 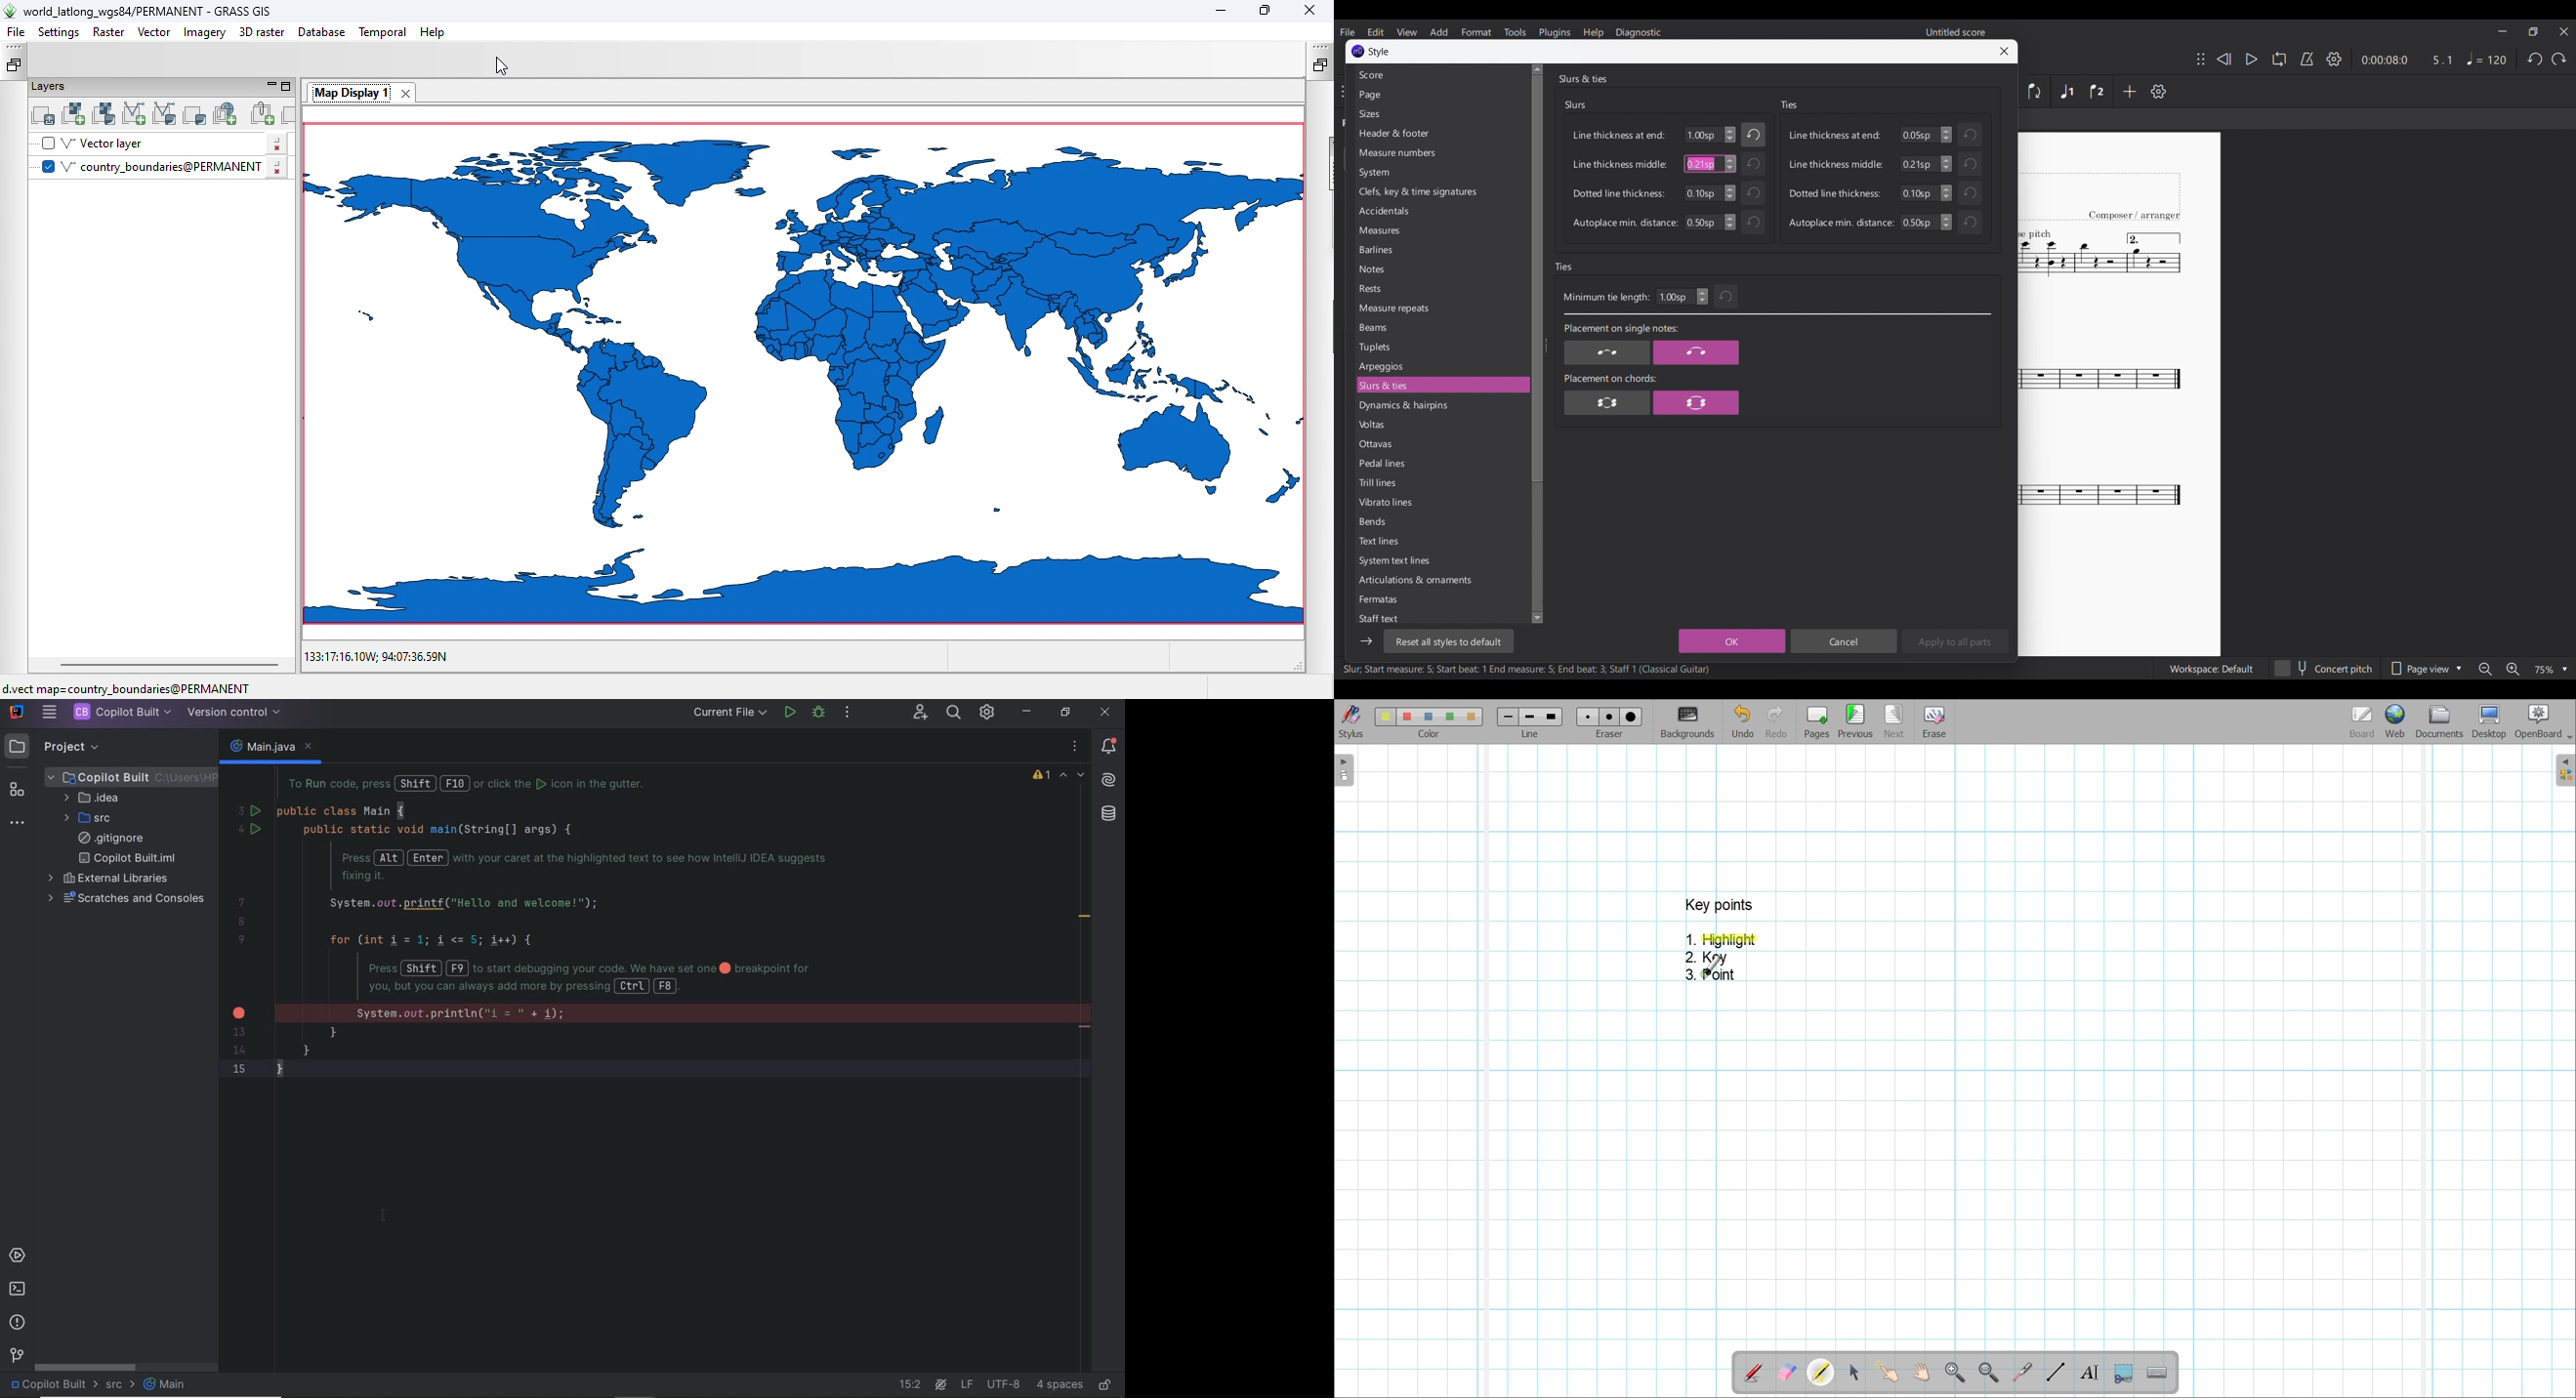 I want to click on MAIN MENU, so click(x=49, y=712).